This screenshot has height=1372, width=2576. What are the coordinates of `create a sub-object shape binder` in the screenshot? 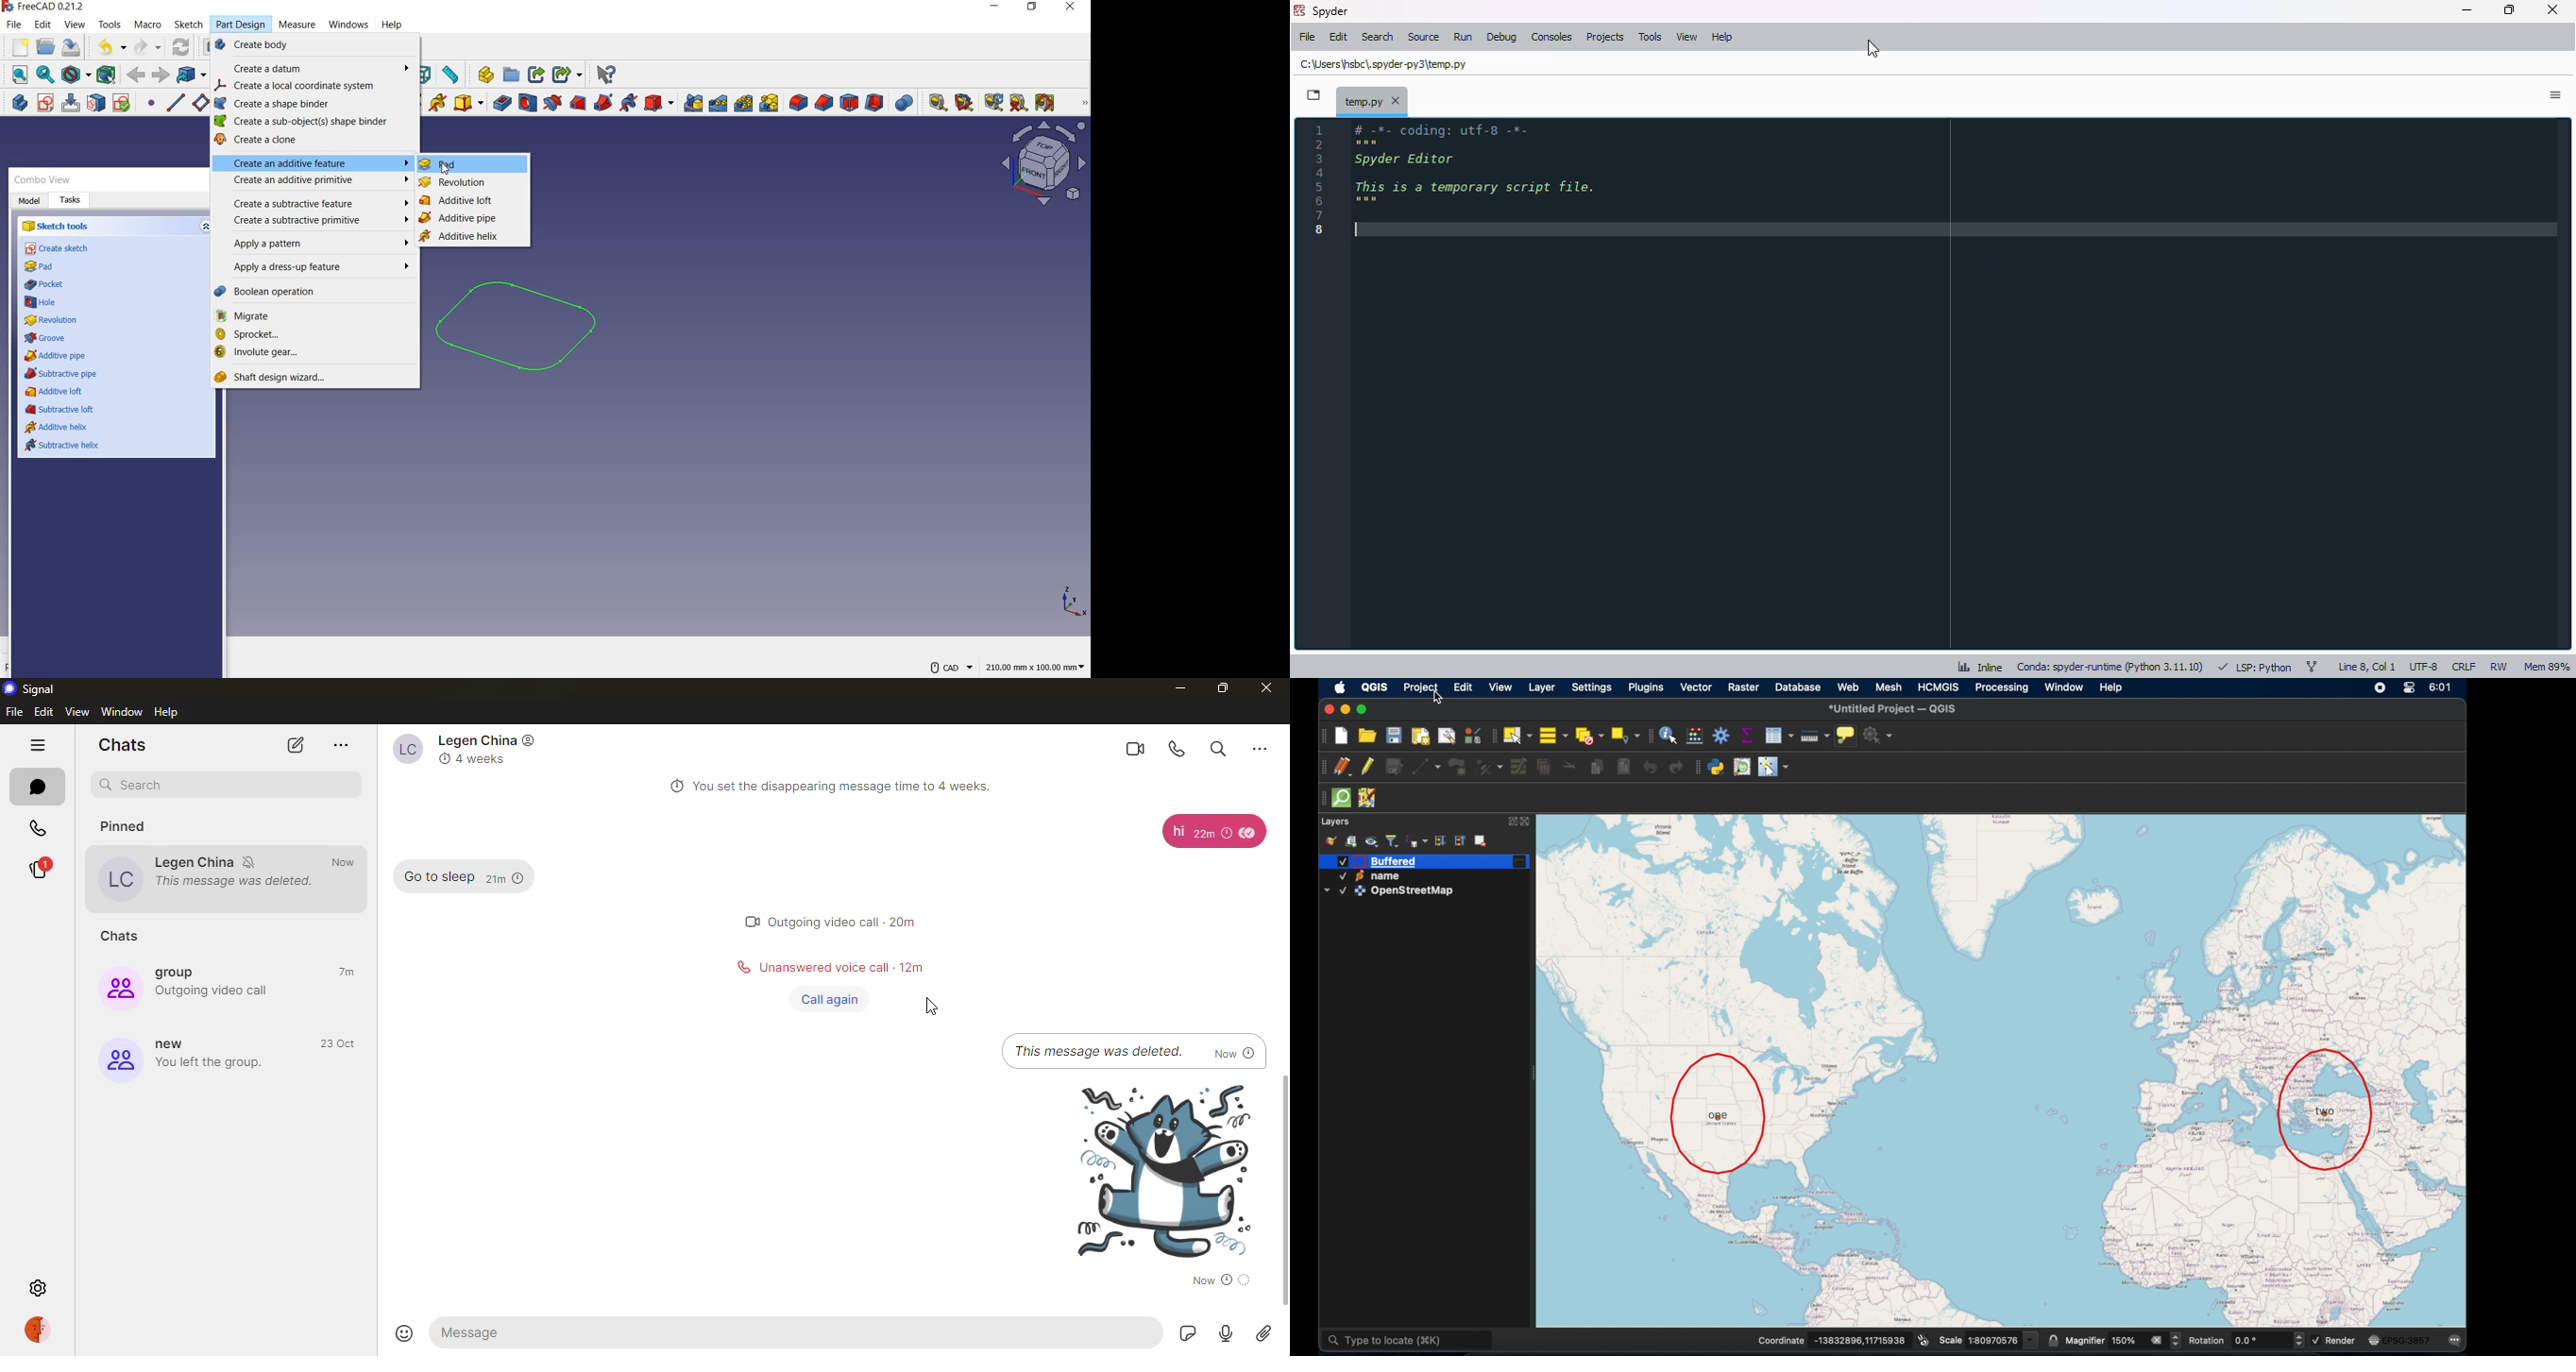 It's located at (307, 123).